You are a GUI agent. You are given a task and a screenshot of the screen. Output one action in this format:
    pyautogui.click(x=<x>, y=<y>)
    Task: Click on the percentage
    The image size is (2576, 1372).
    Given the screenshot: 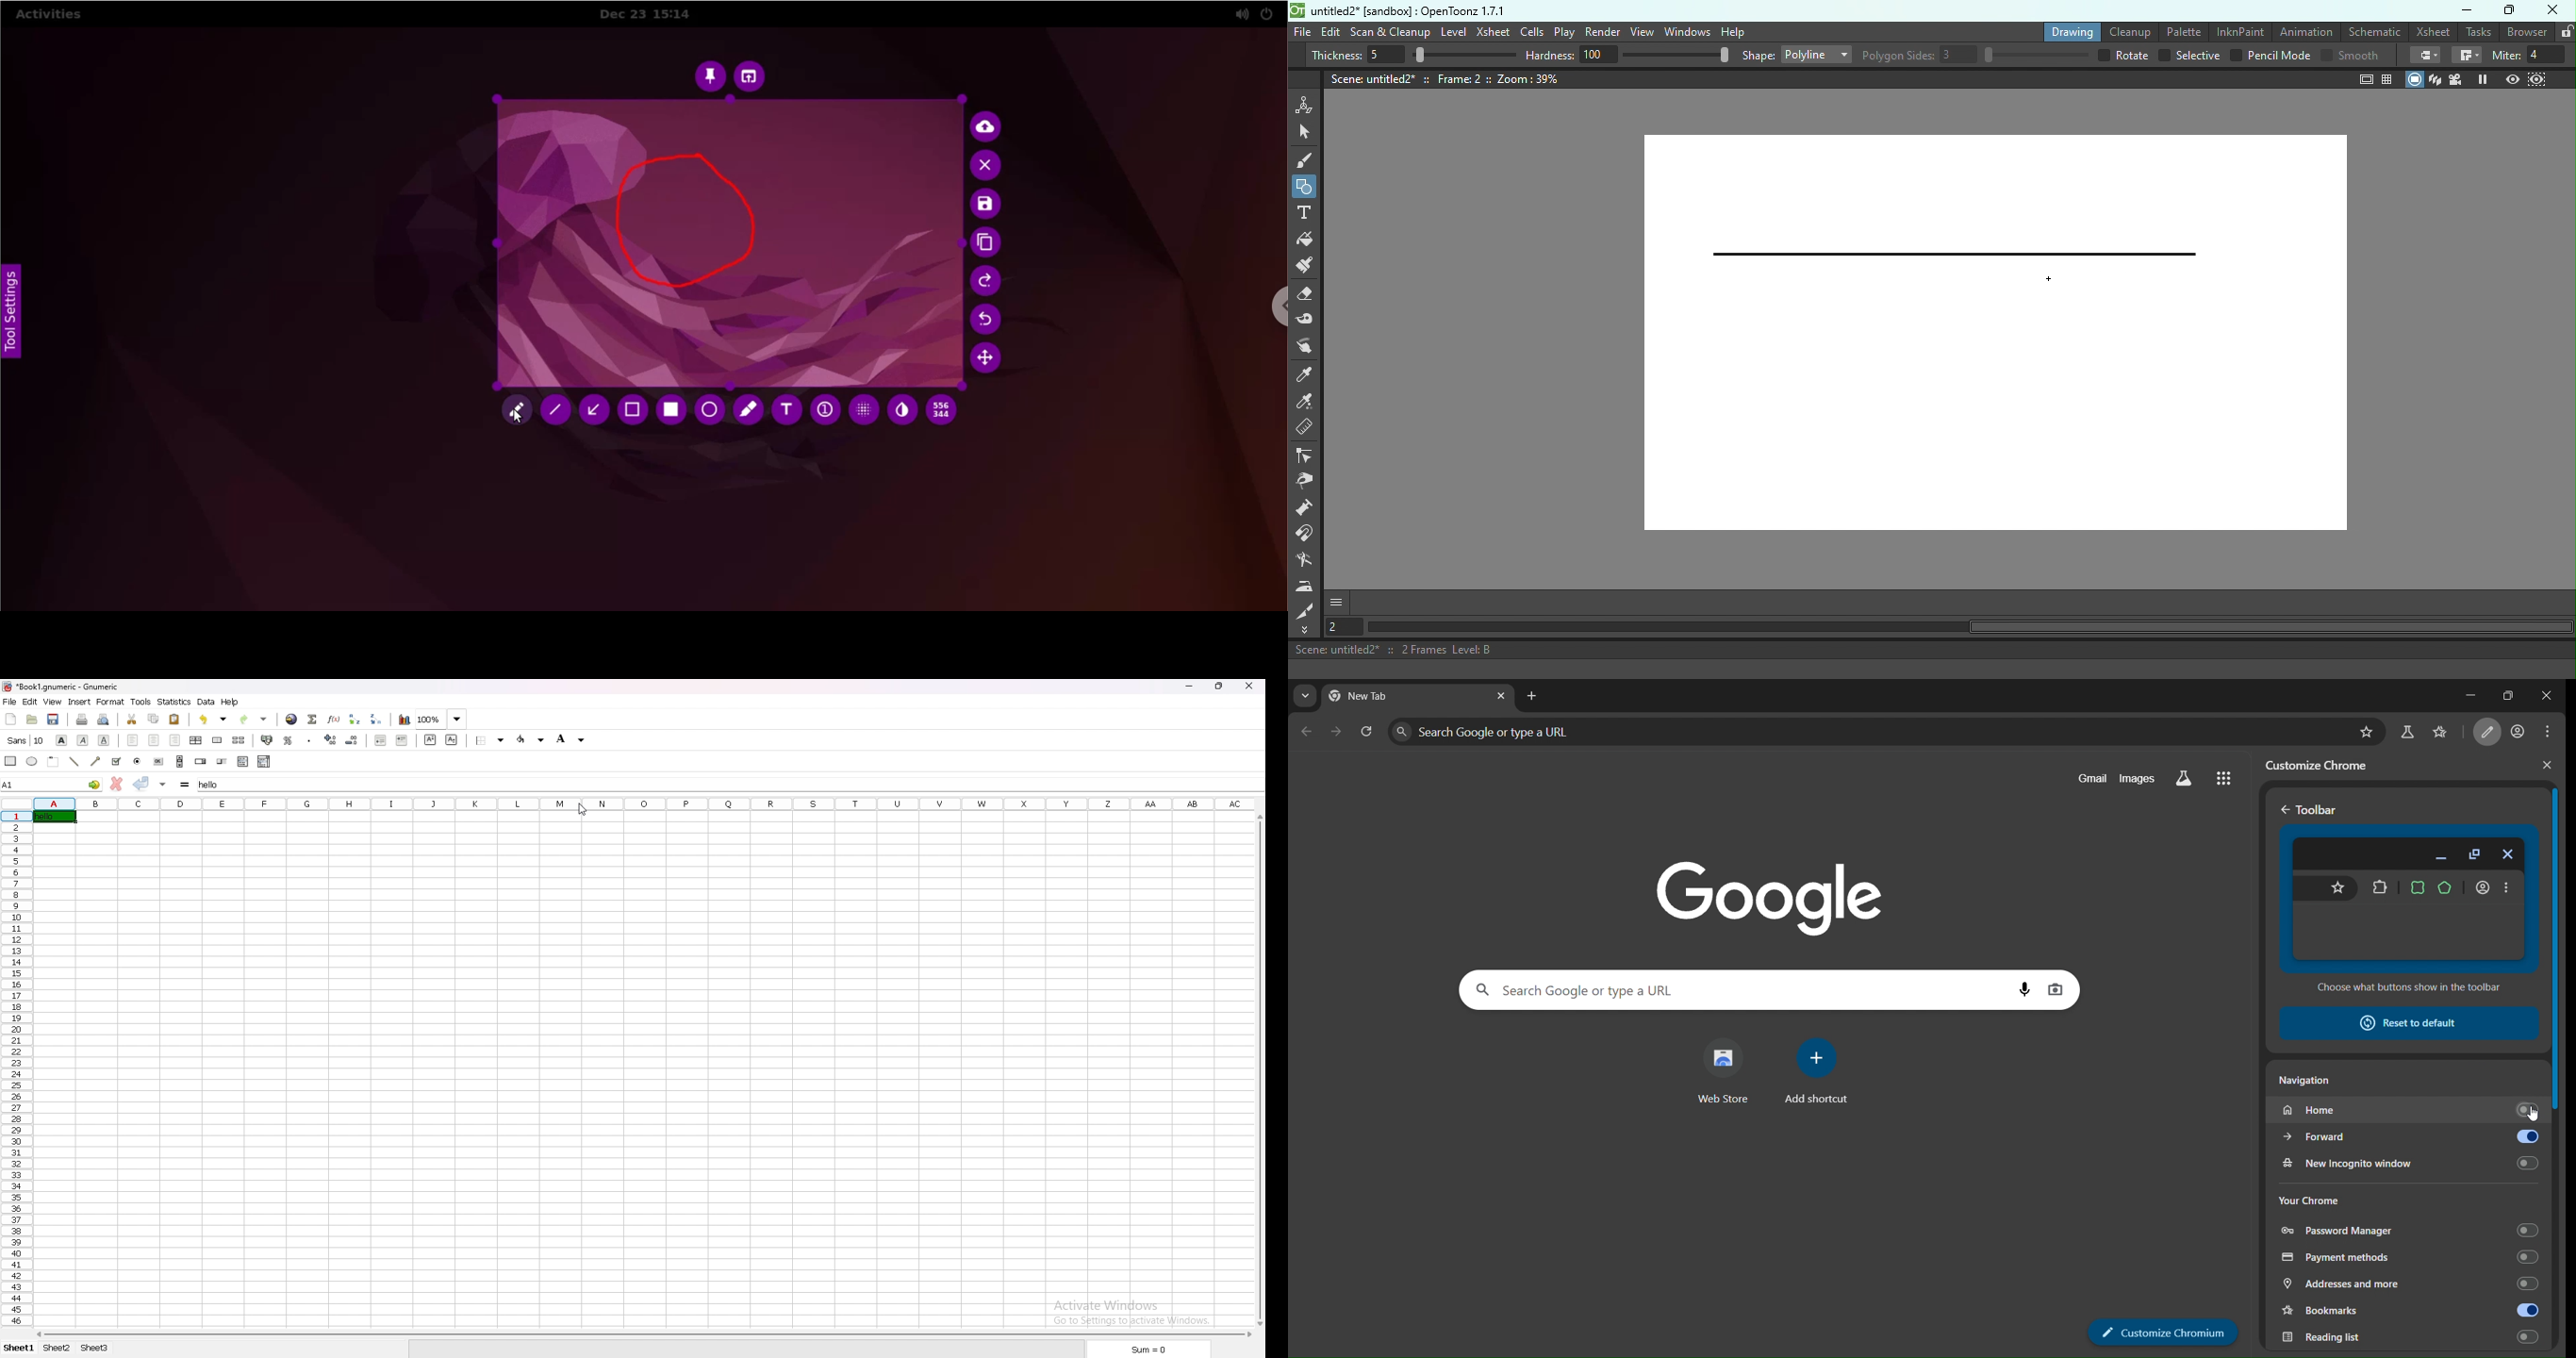 What is the action you would take?
    pyautogui.click(x=288, y=740)
    